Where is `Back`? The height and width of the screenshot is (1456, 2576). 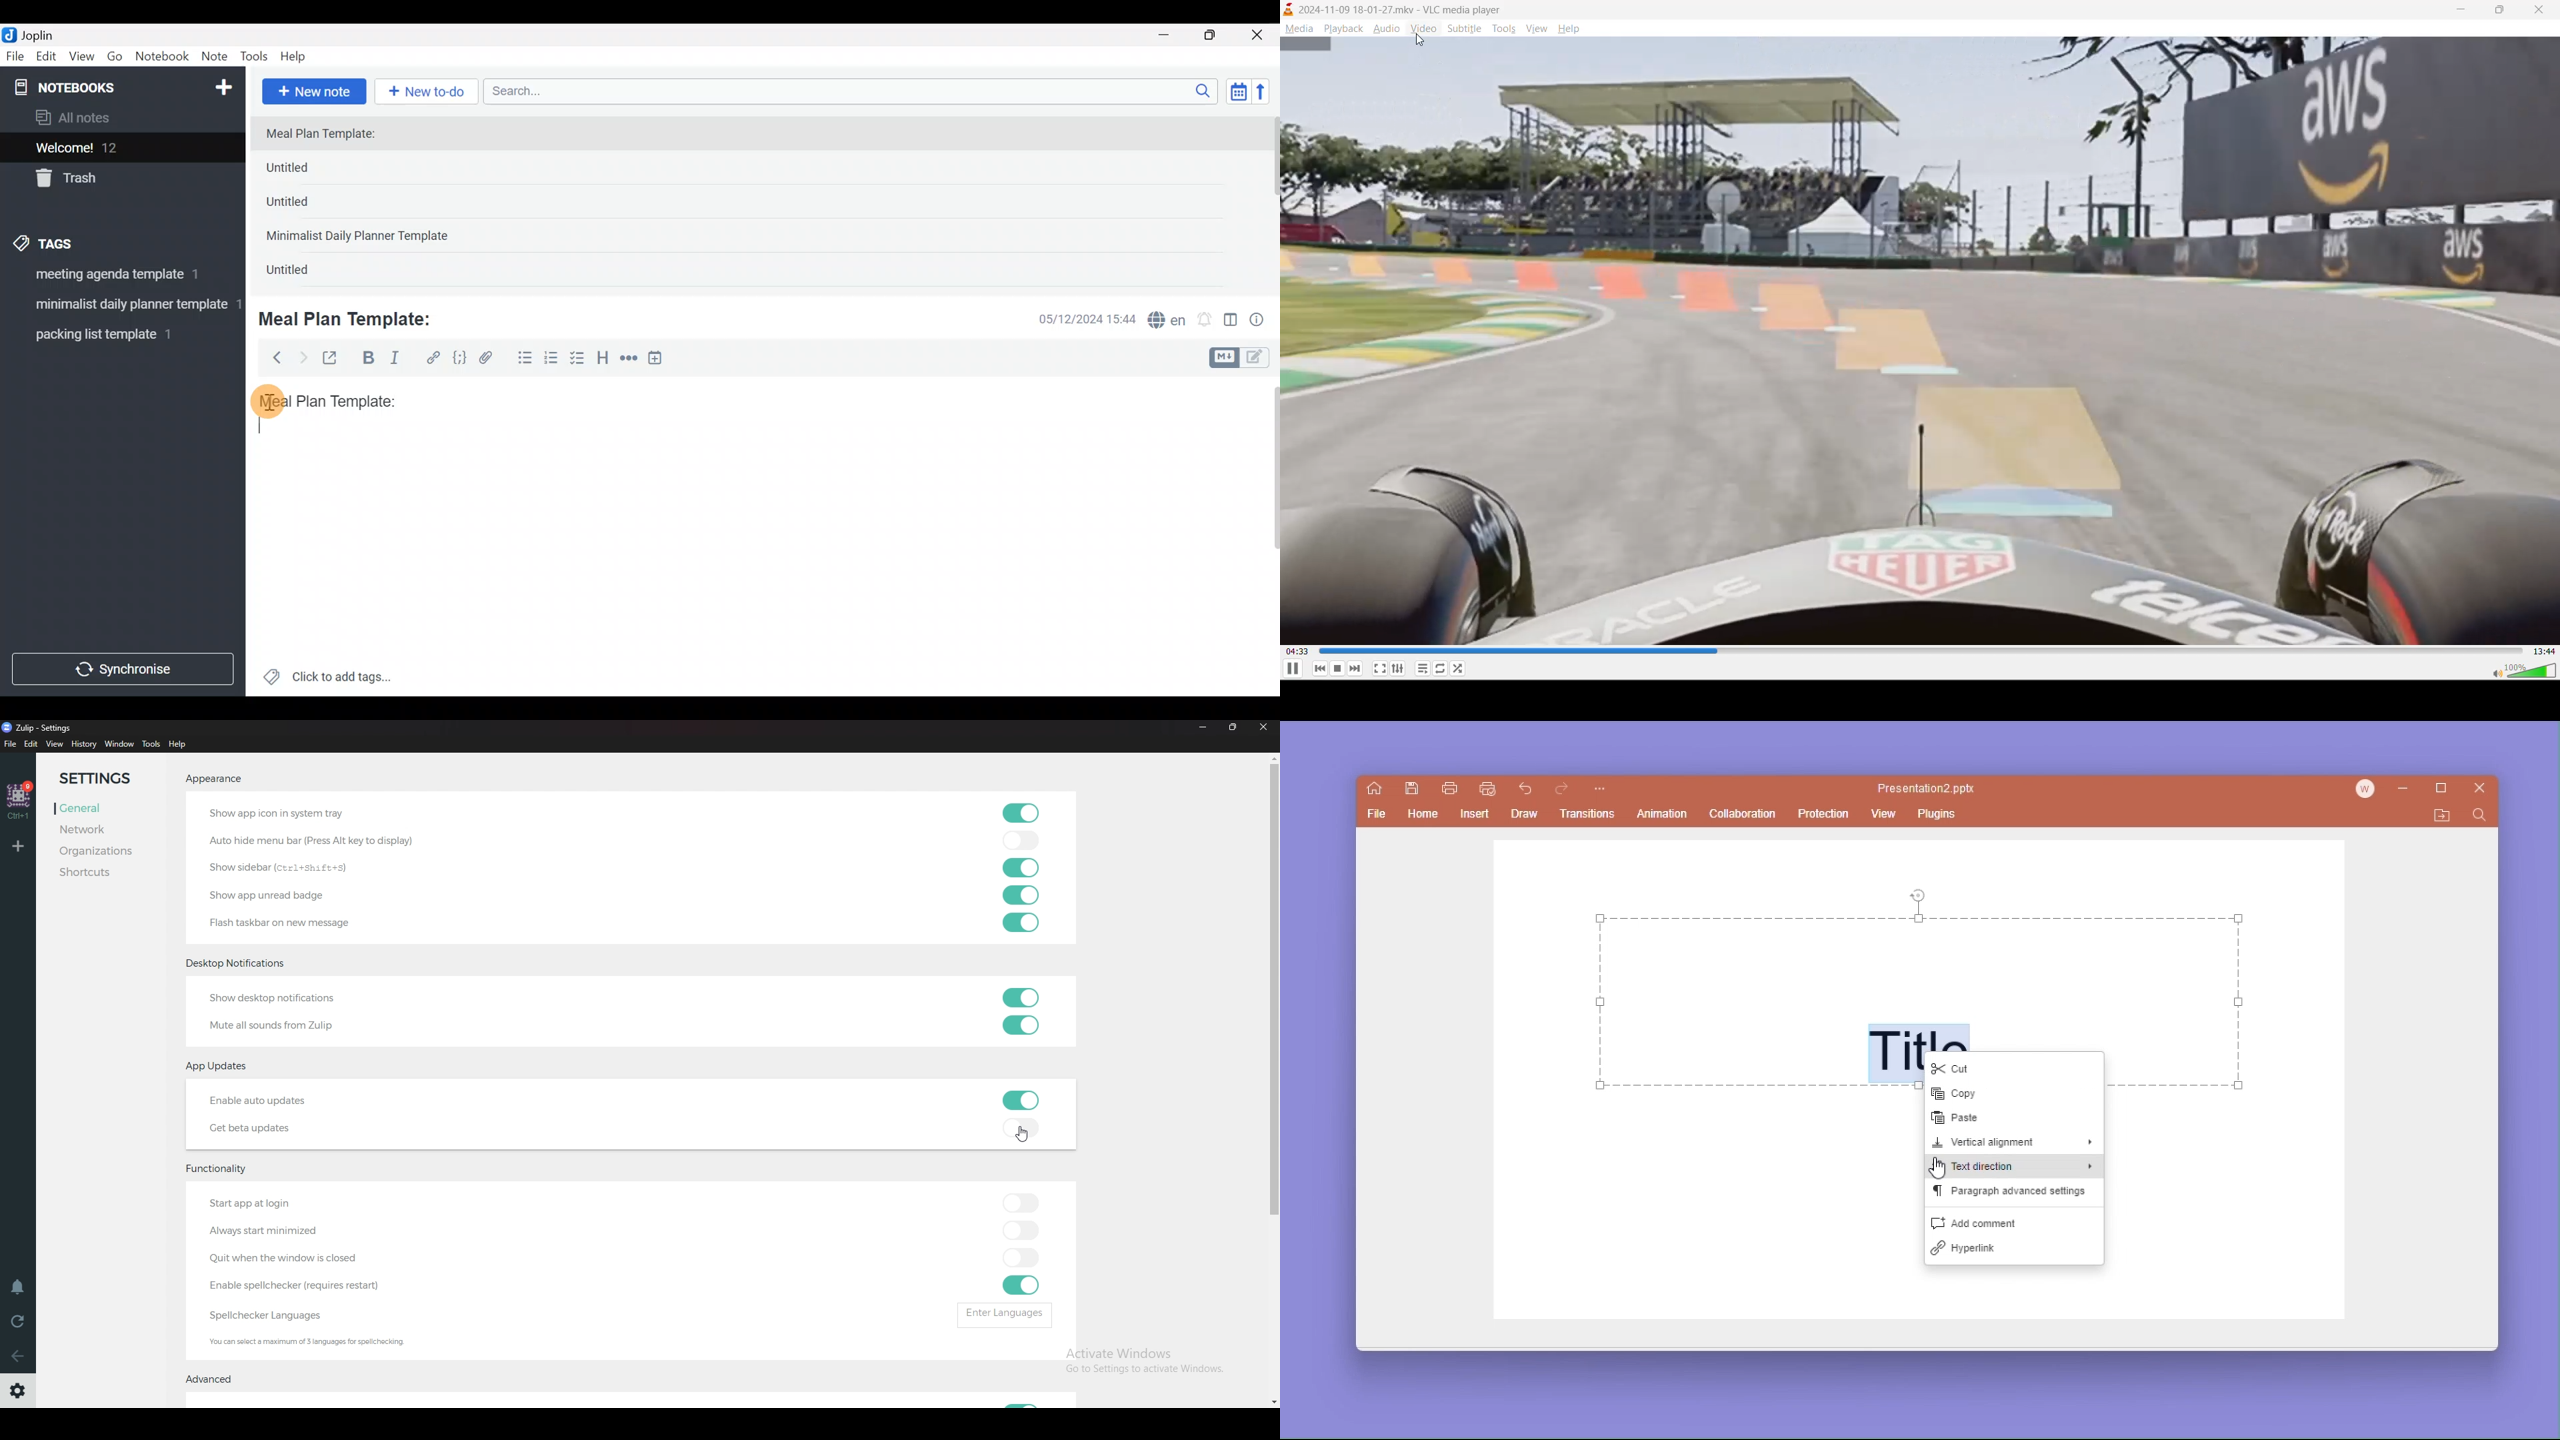 Back is located at coordinates (271, 357).